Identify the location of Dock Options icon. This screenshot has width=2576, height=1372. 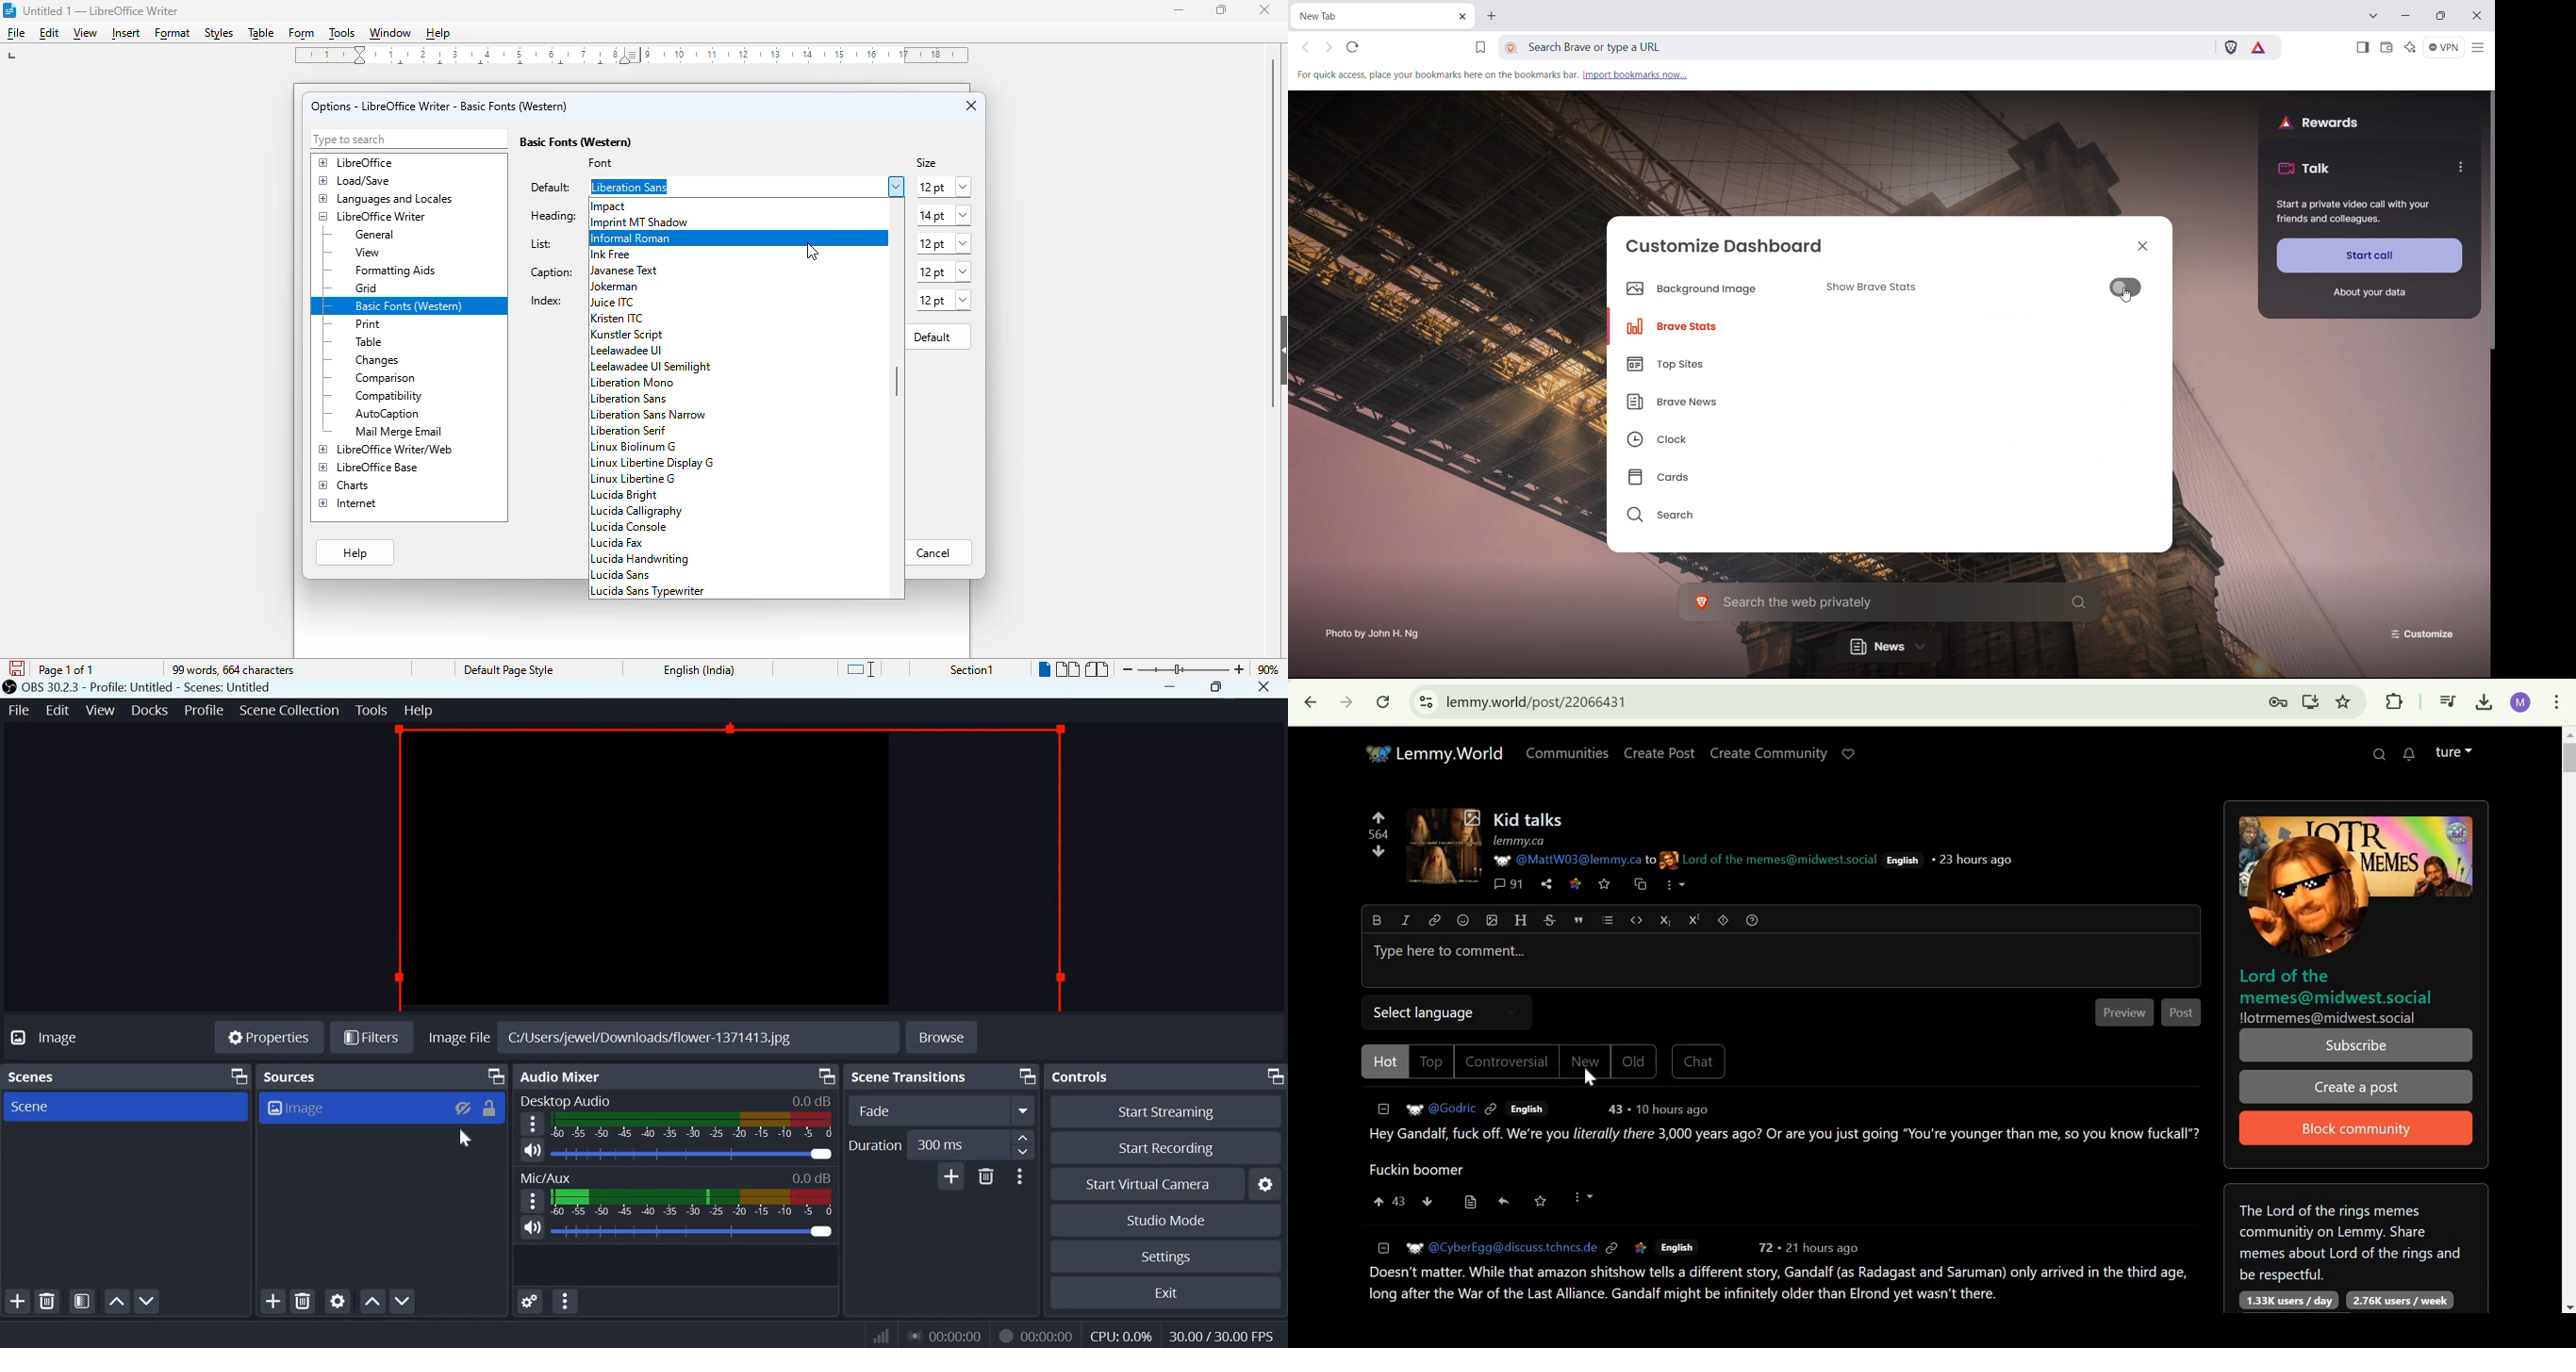
(1027, 1075).